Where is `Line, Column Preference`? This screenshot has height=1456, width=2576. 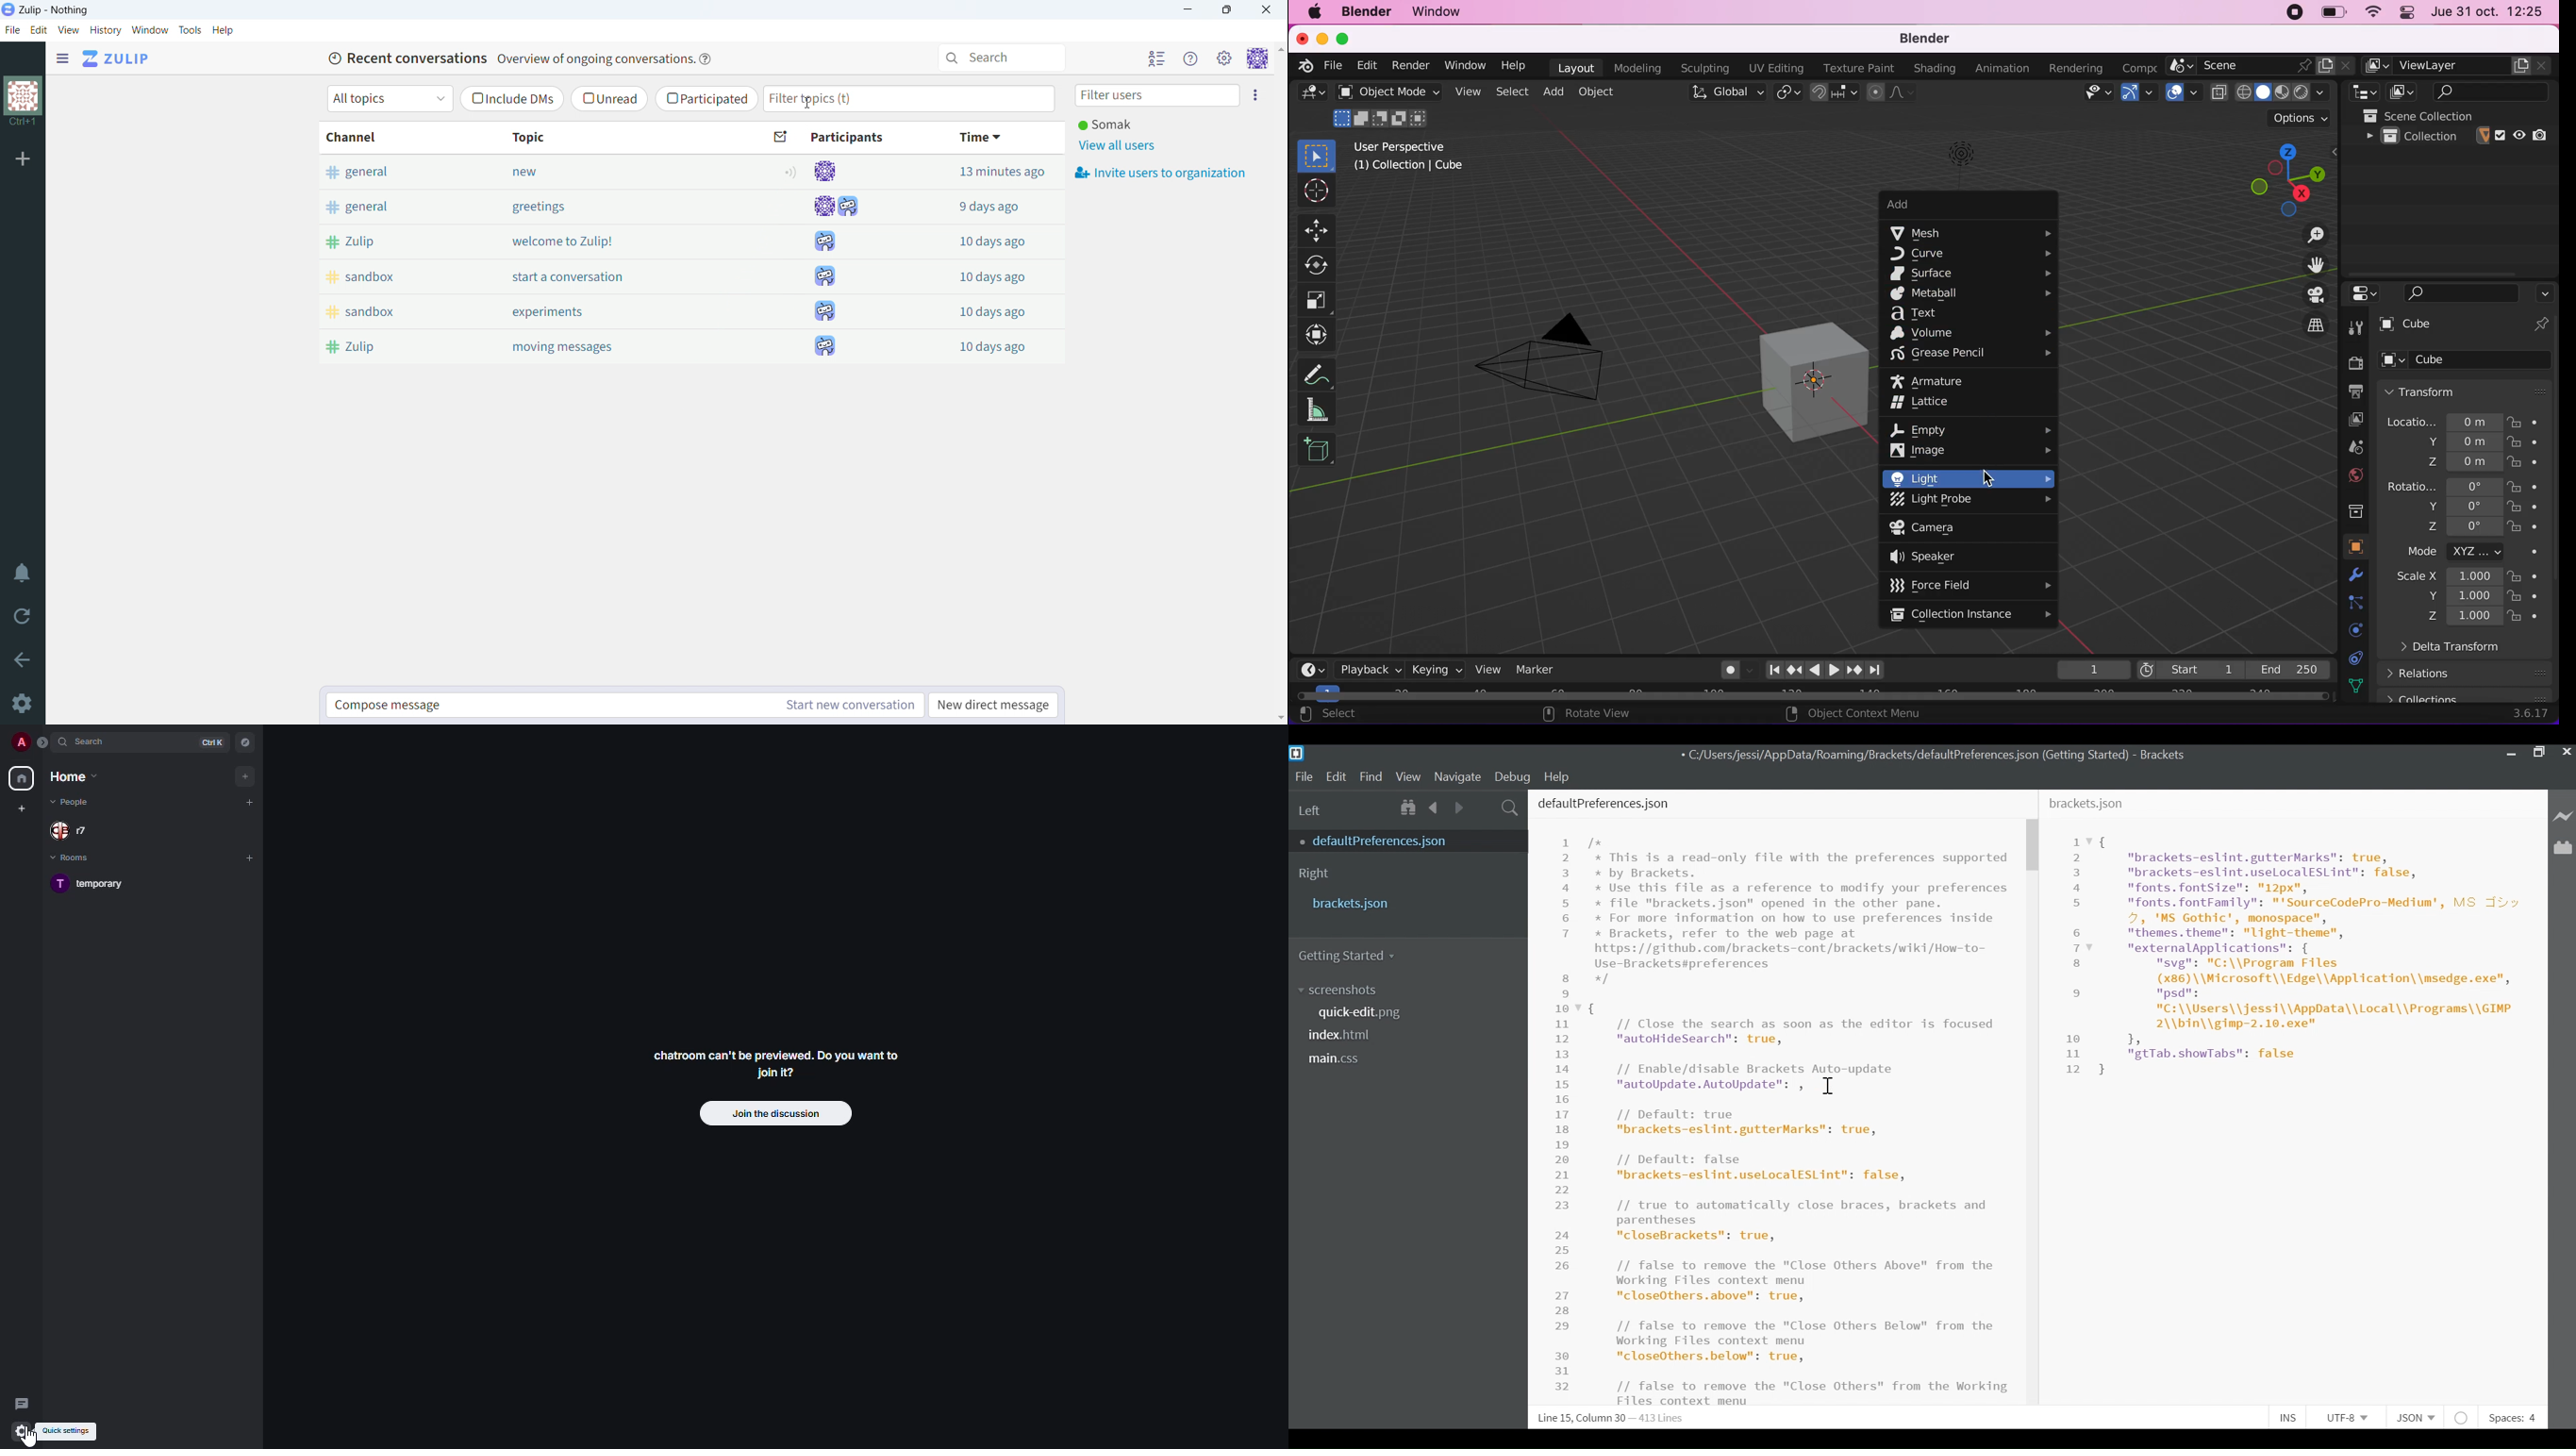
Line, Column Preference is located at coordinates (1603, 1418).